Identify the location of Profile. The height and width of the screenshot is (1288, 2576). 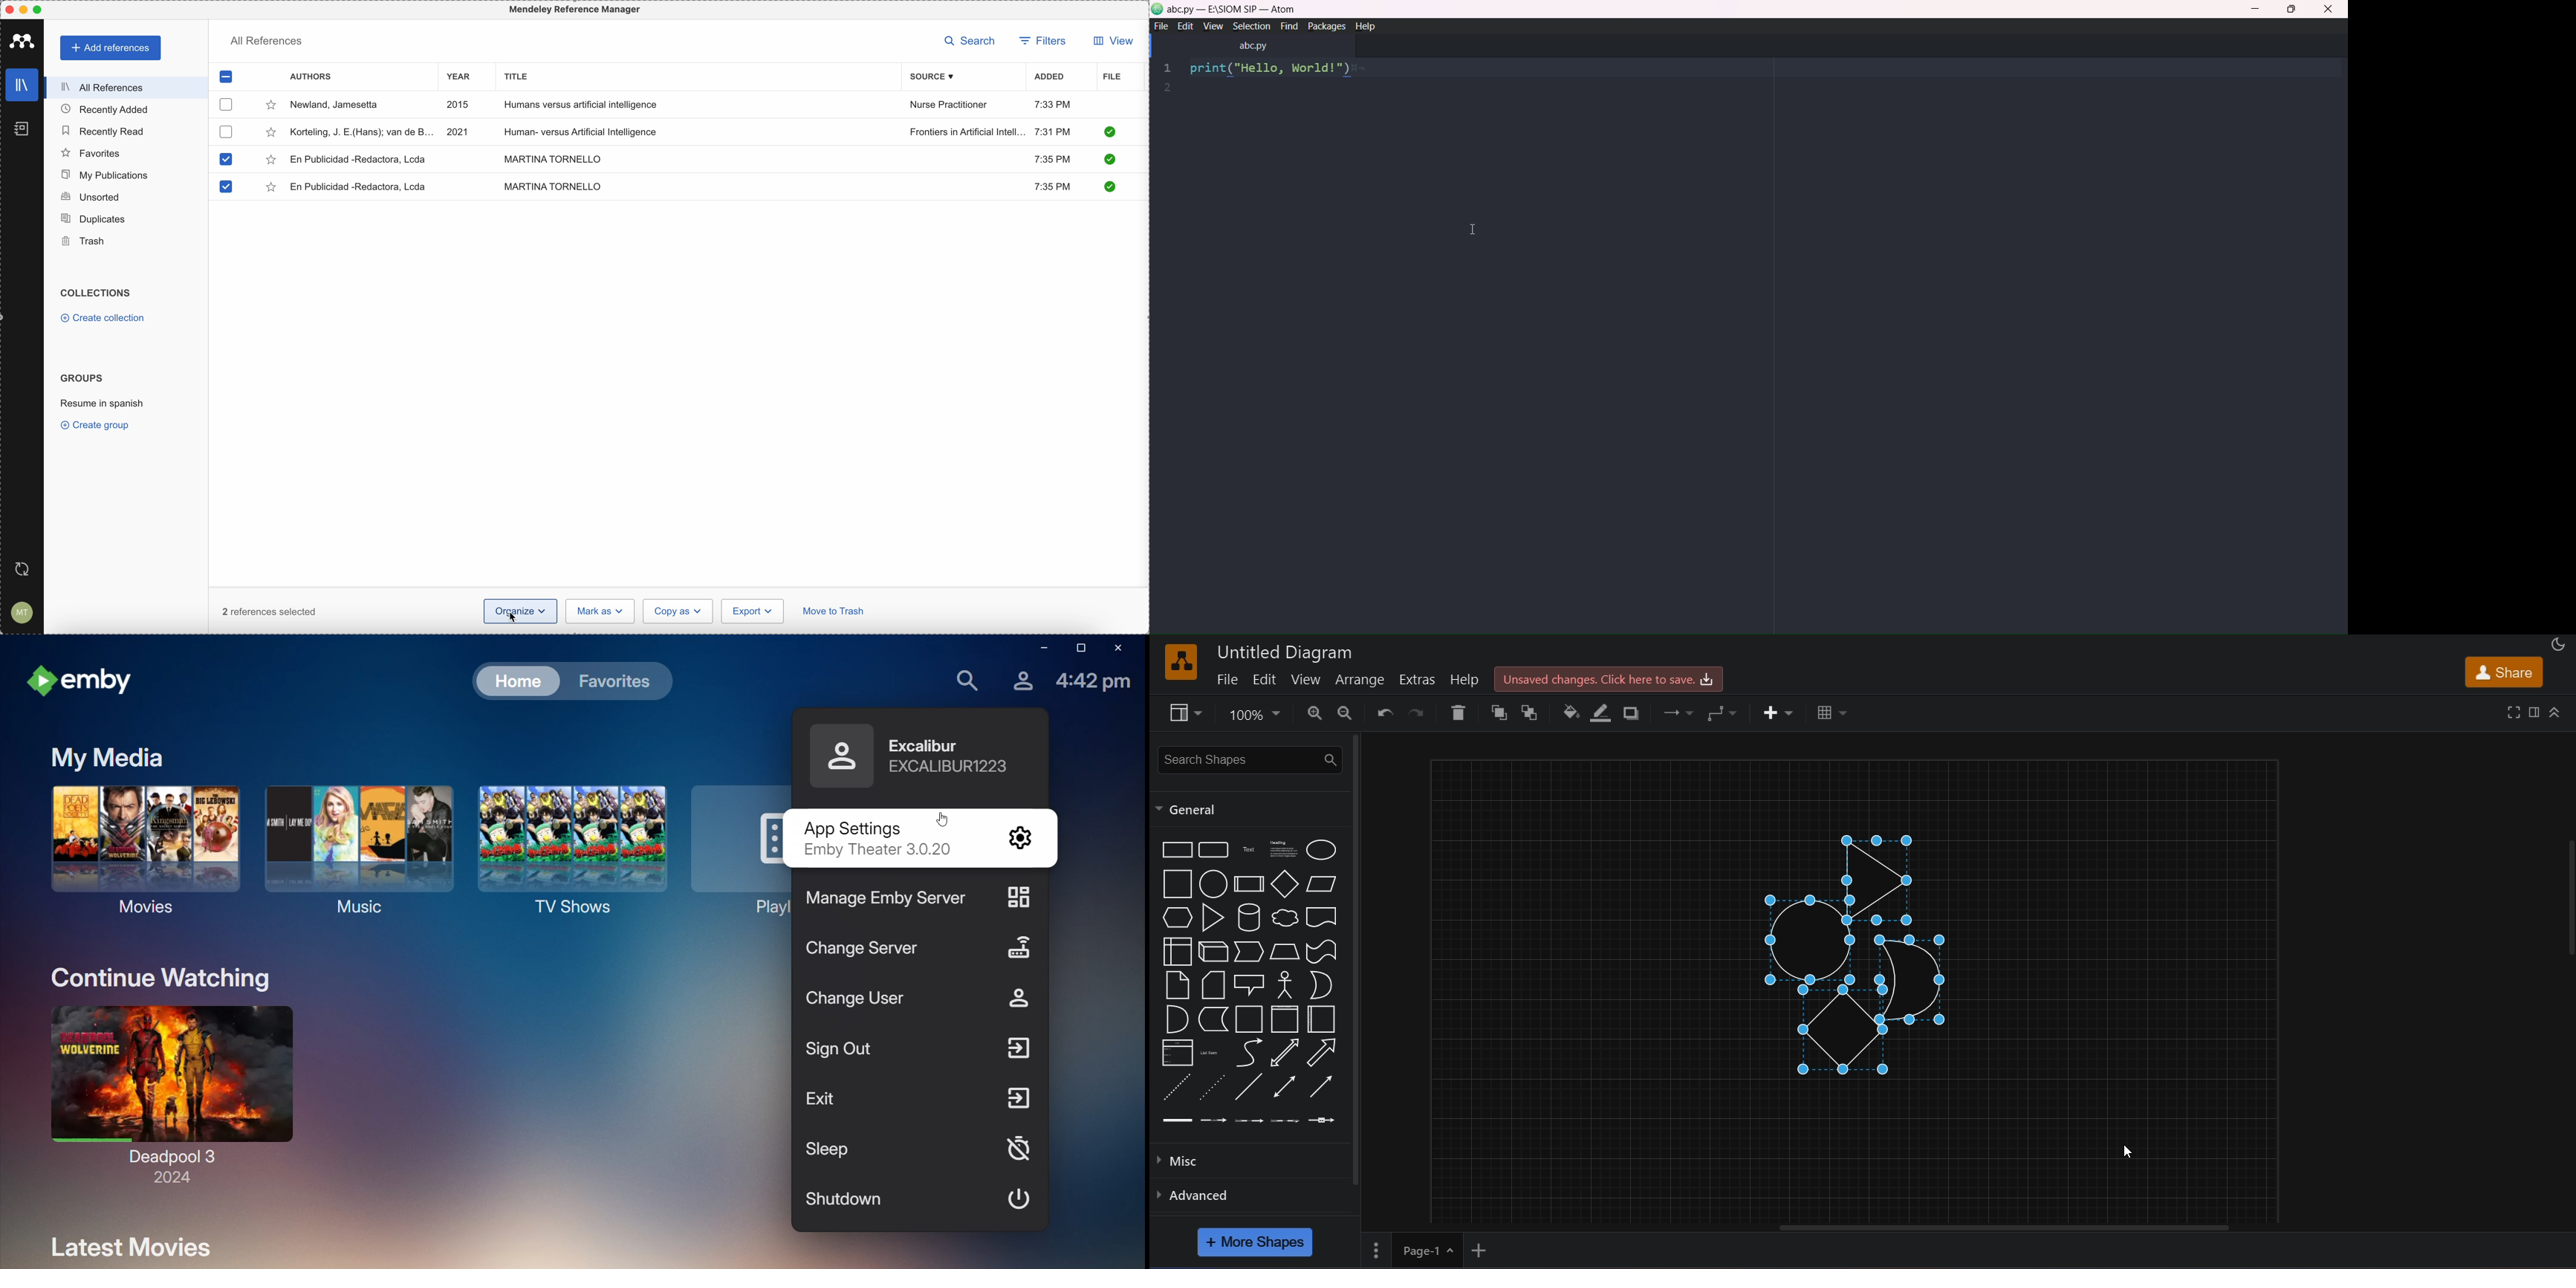
(1019, 680).